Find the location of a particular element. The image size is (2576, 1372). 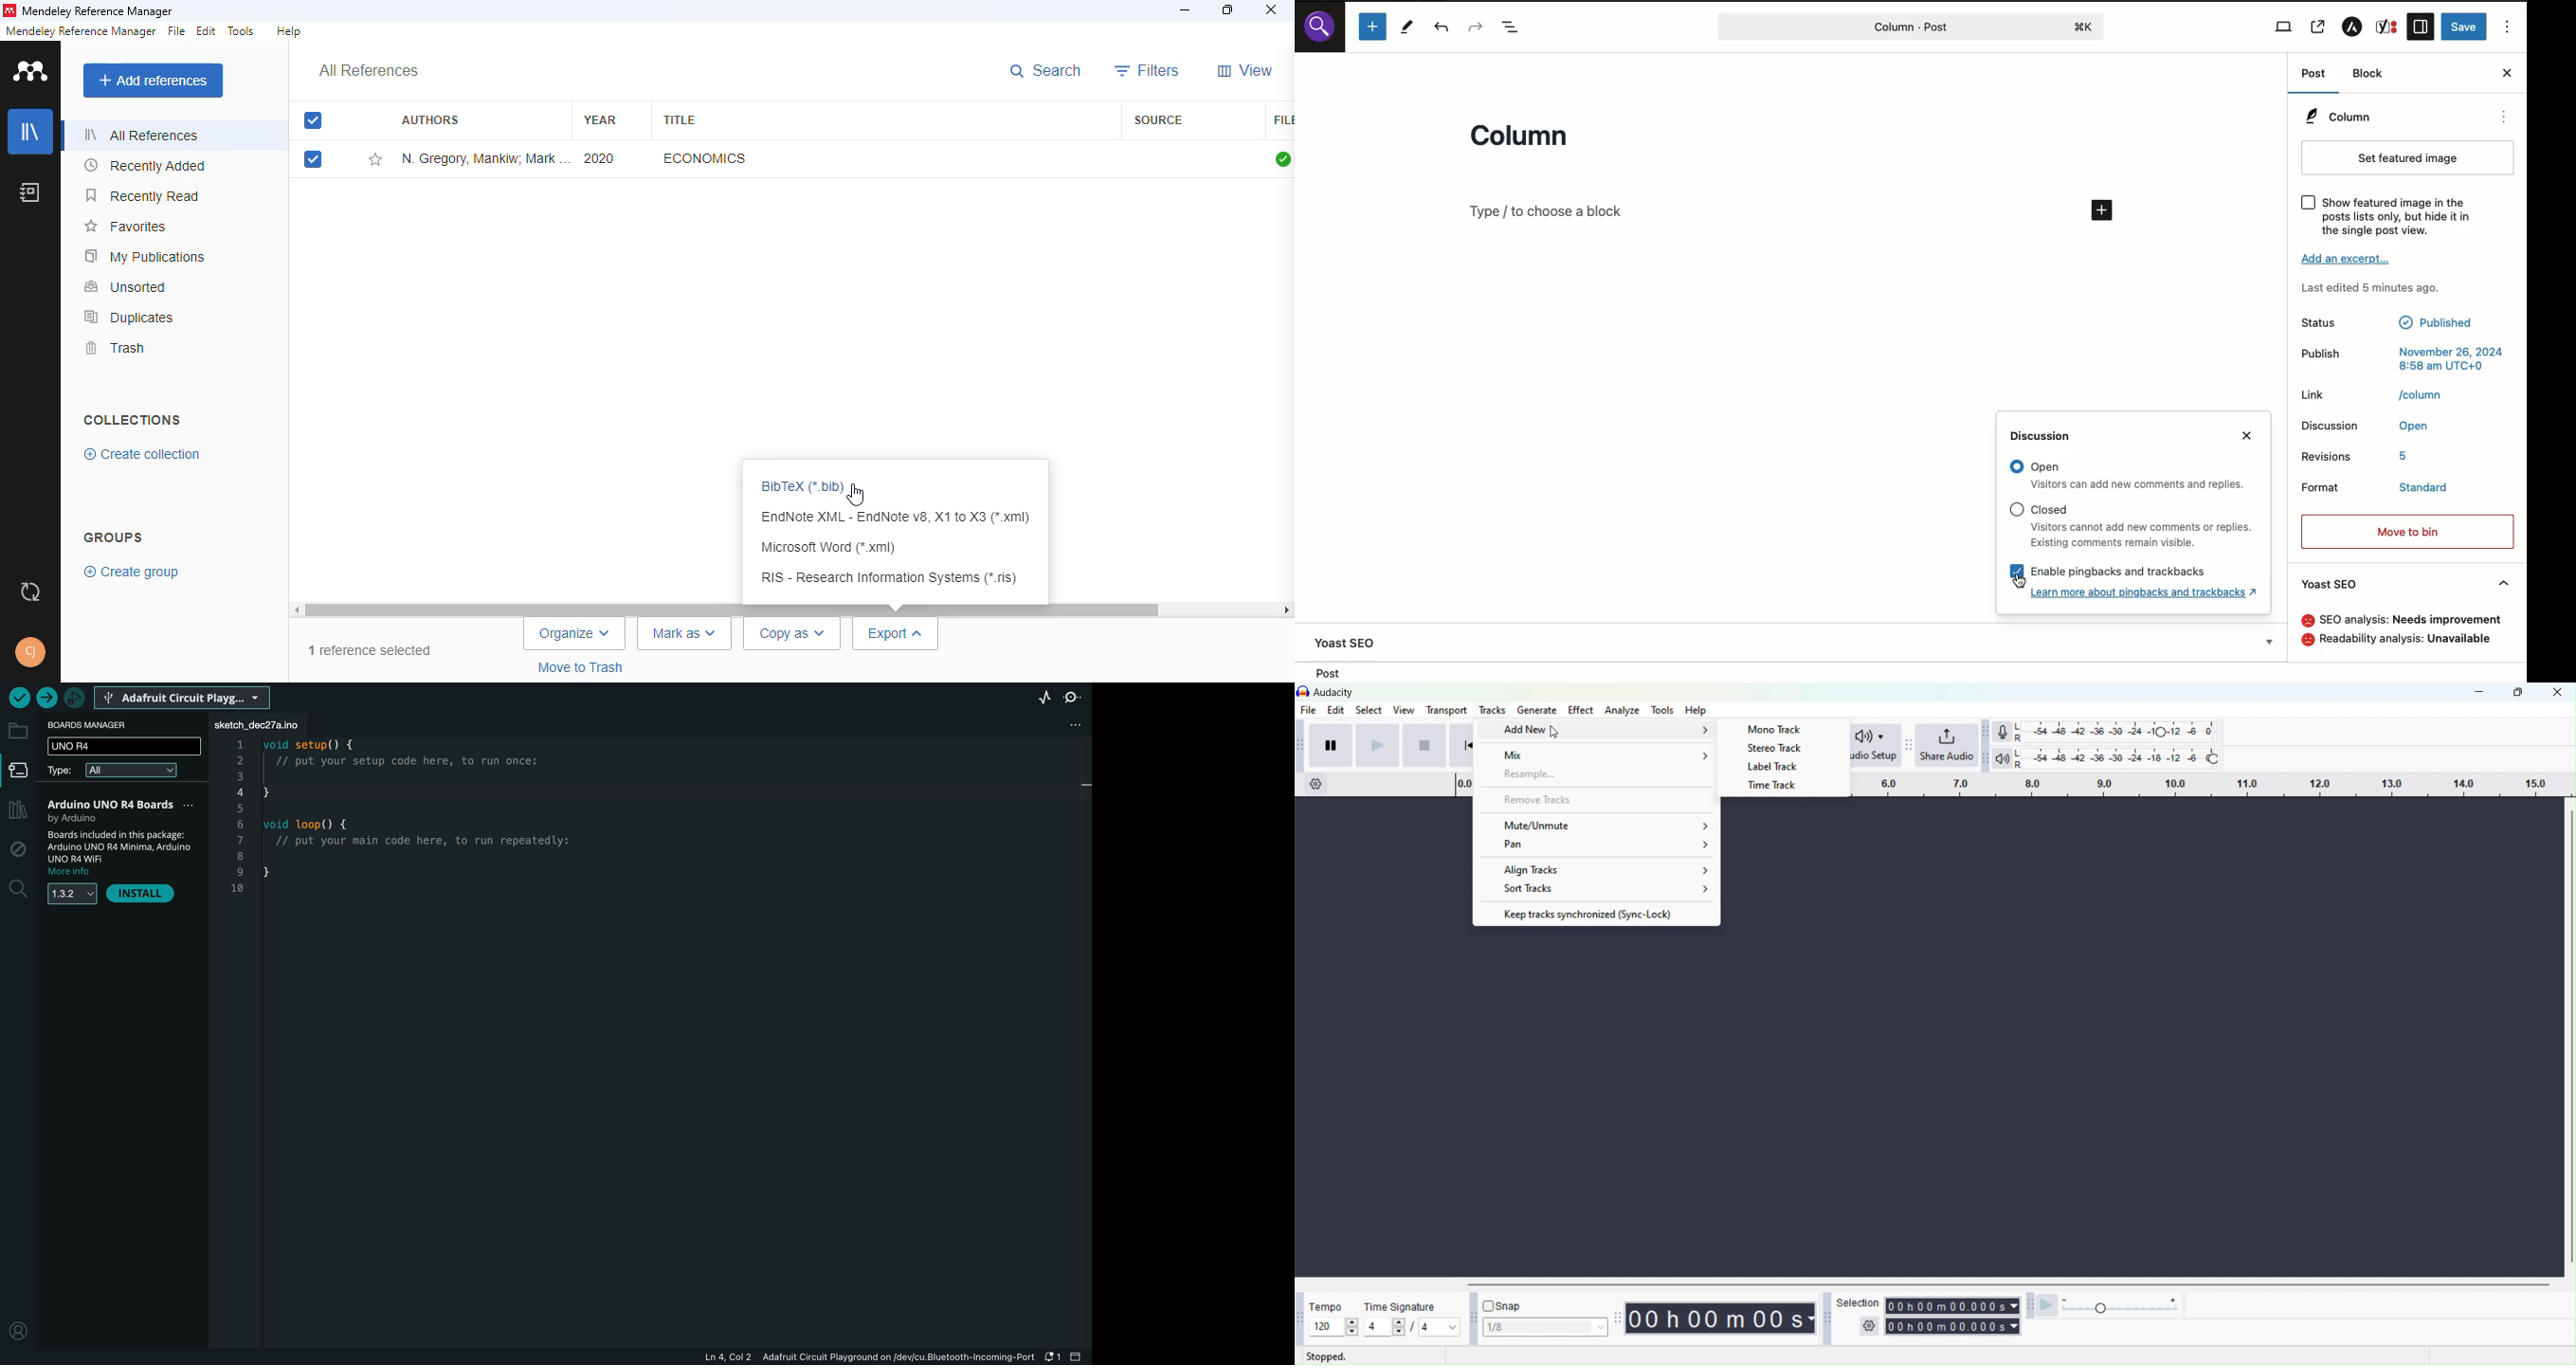

Revisions is located at coordinates (2328, 454).